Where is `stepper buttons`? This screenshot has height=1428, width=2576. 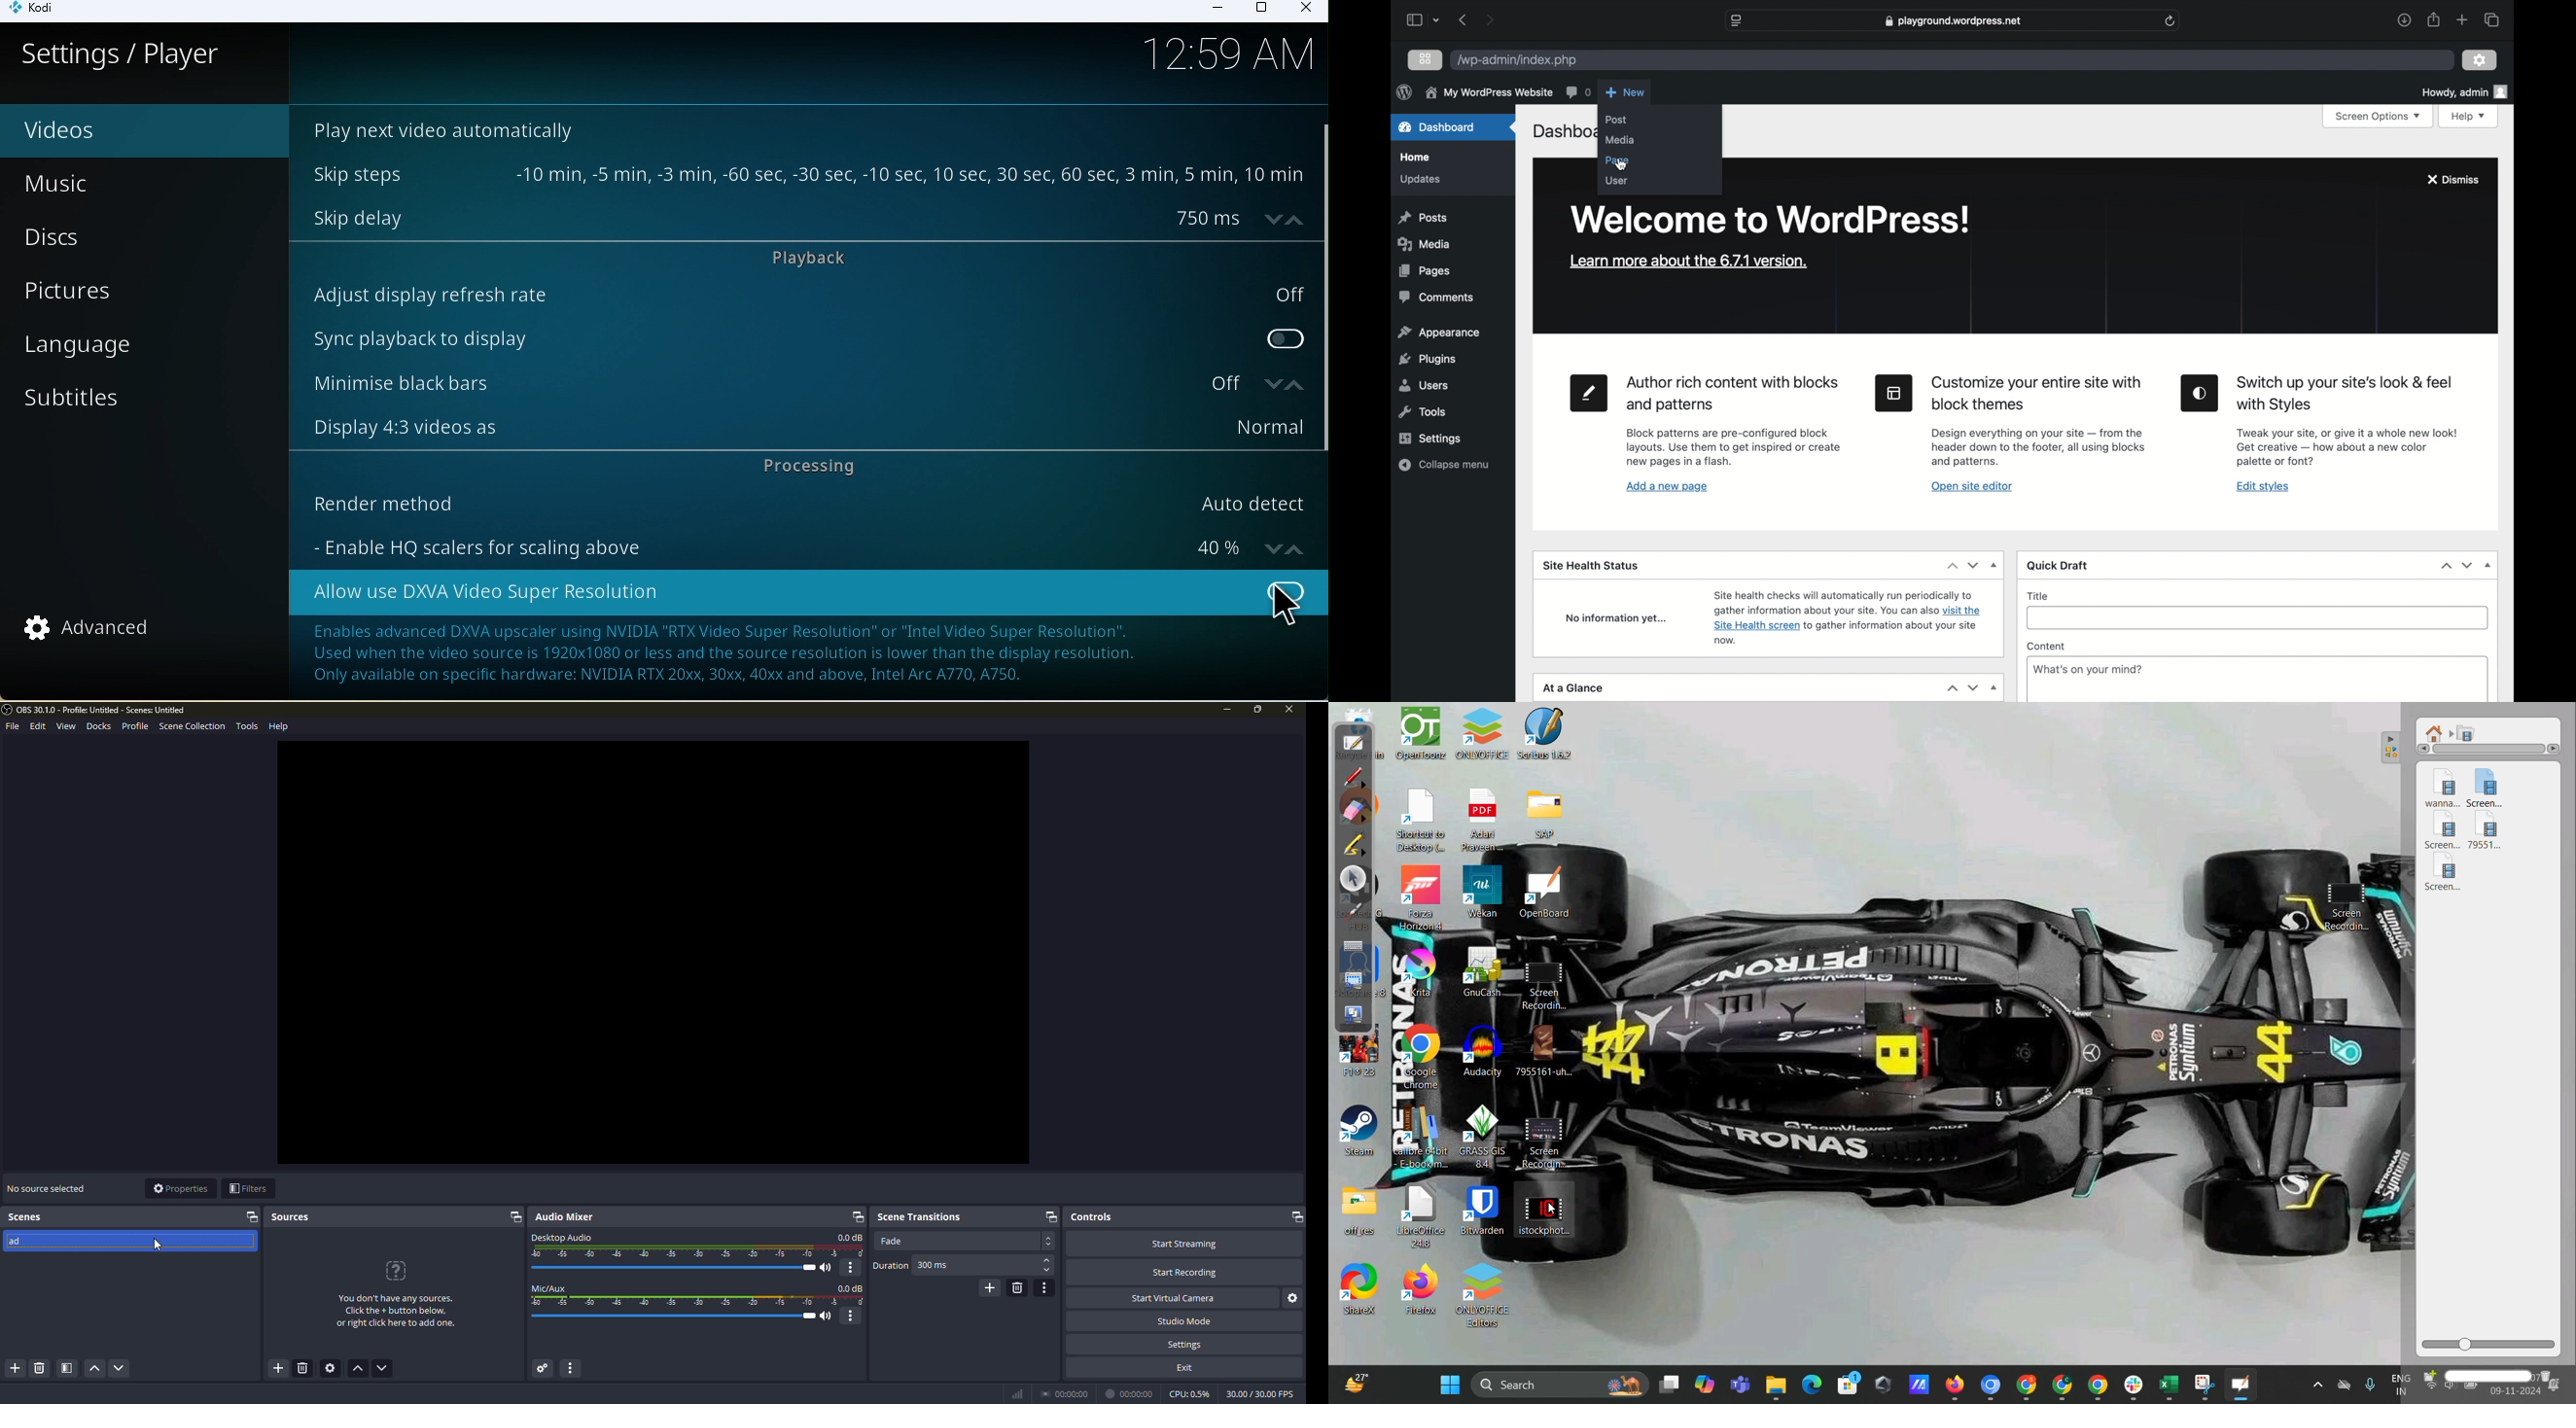 stepper buttons is located at coordinates (1963, 688).